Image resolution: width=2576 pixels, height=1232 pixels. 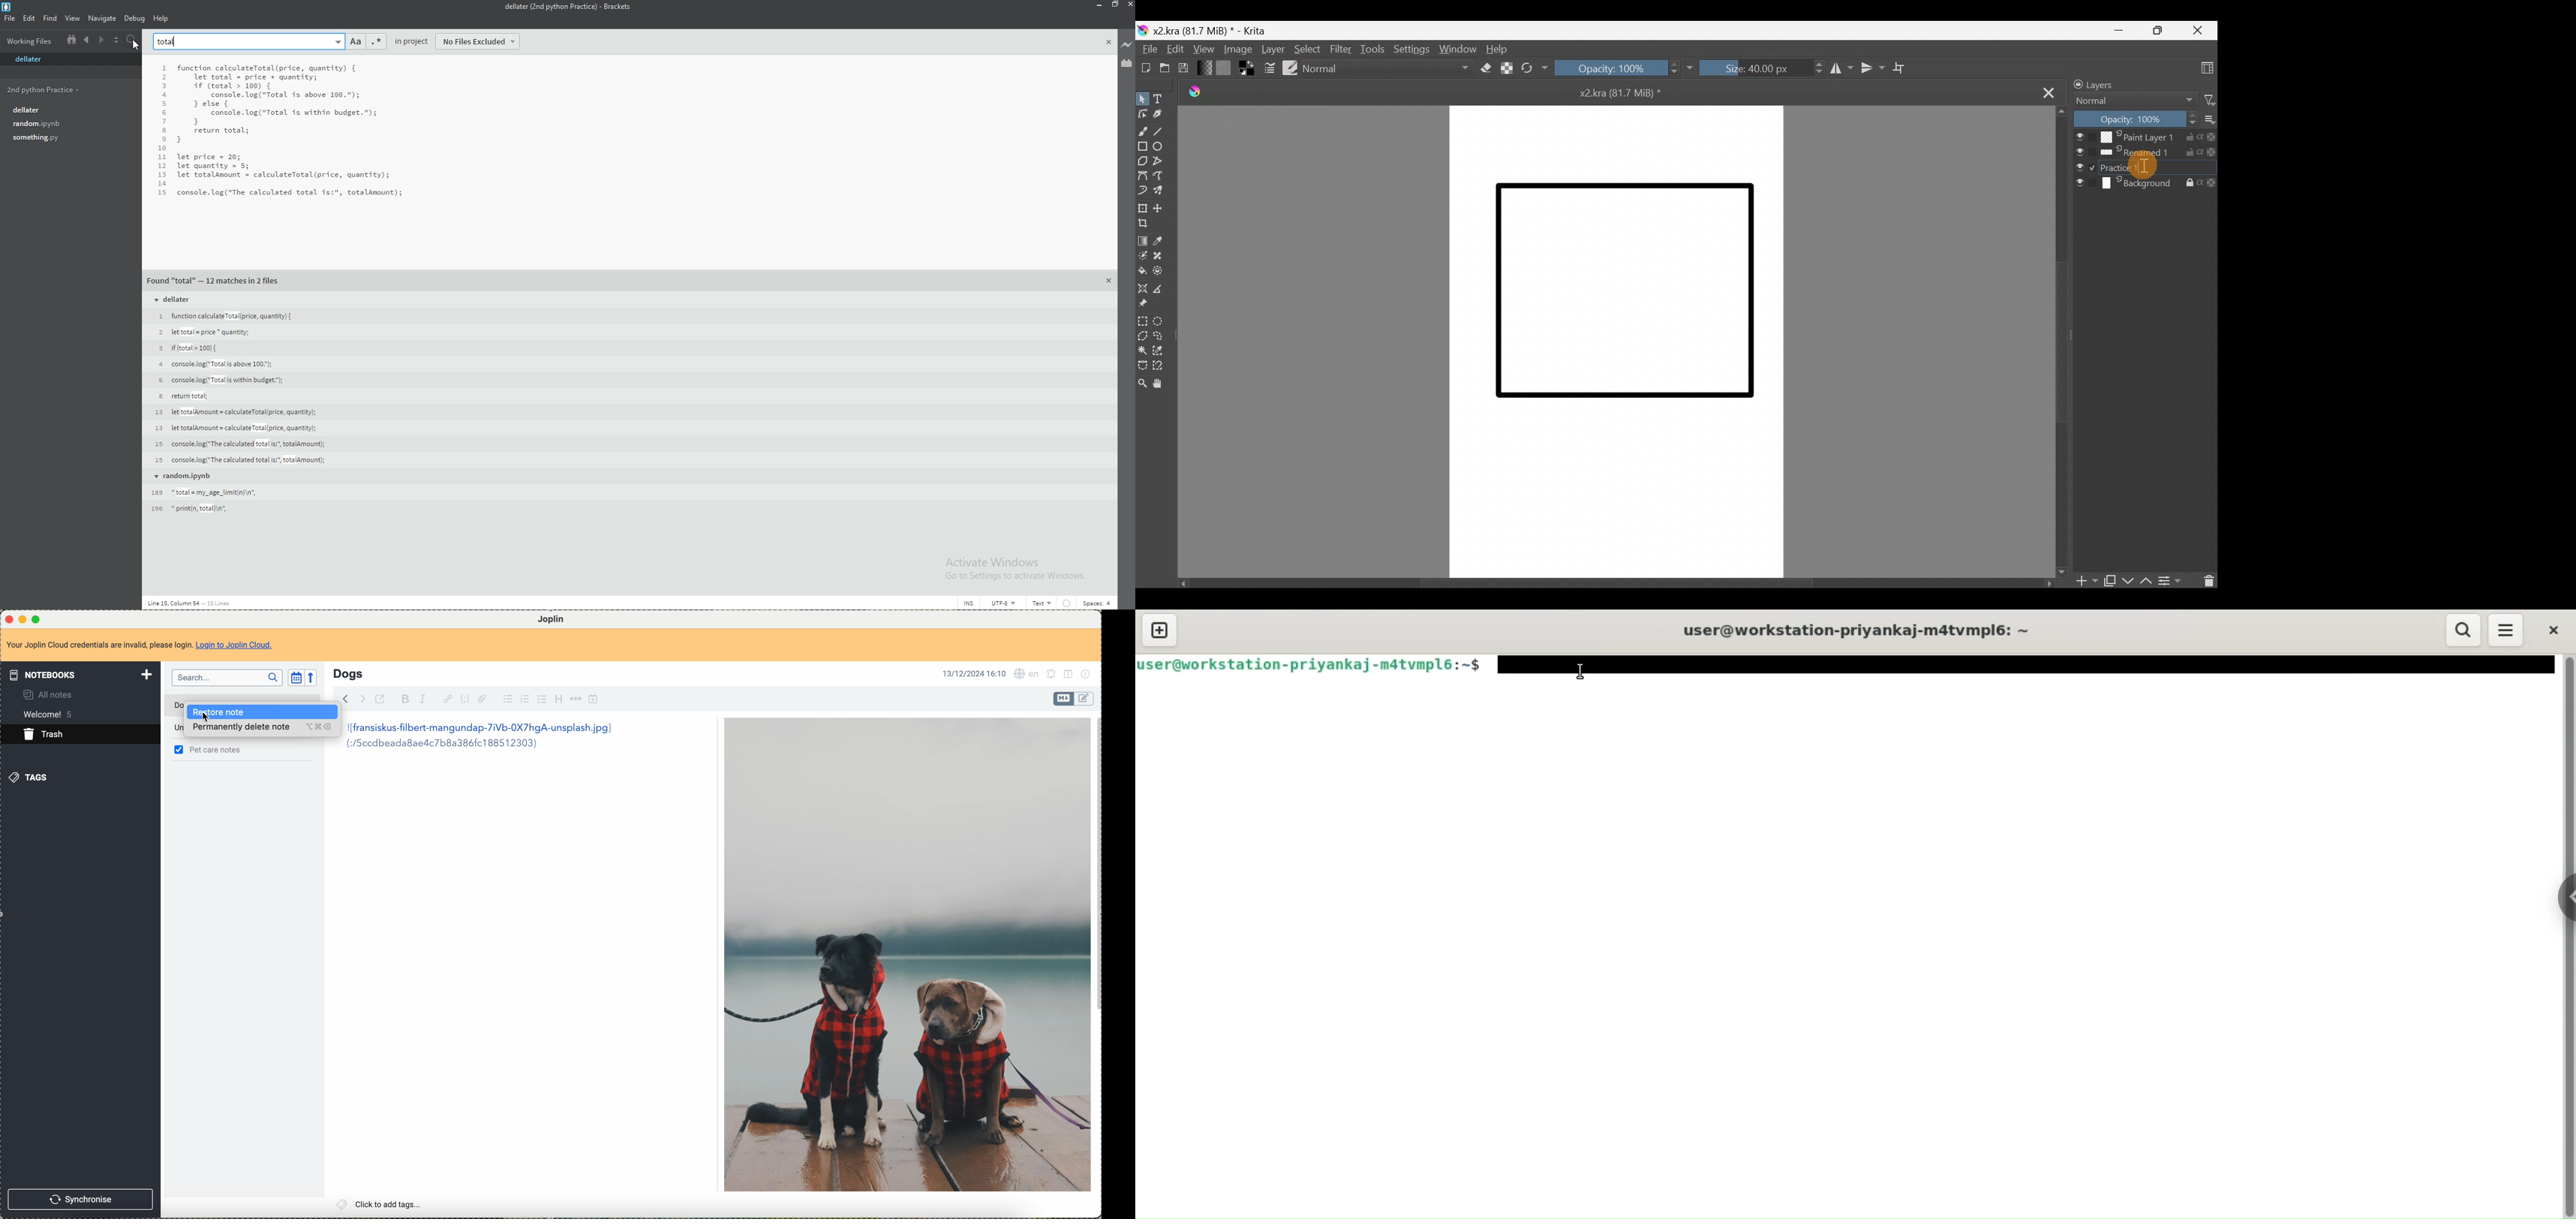 I want to click on More, so click(x=2209, y=120).